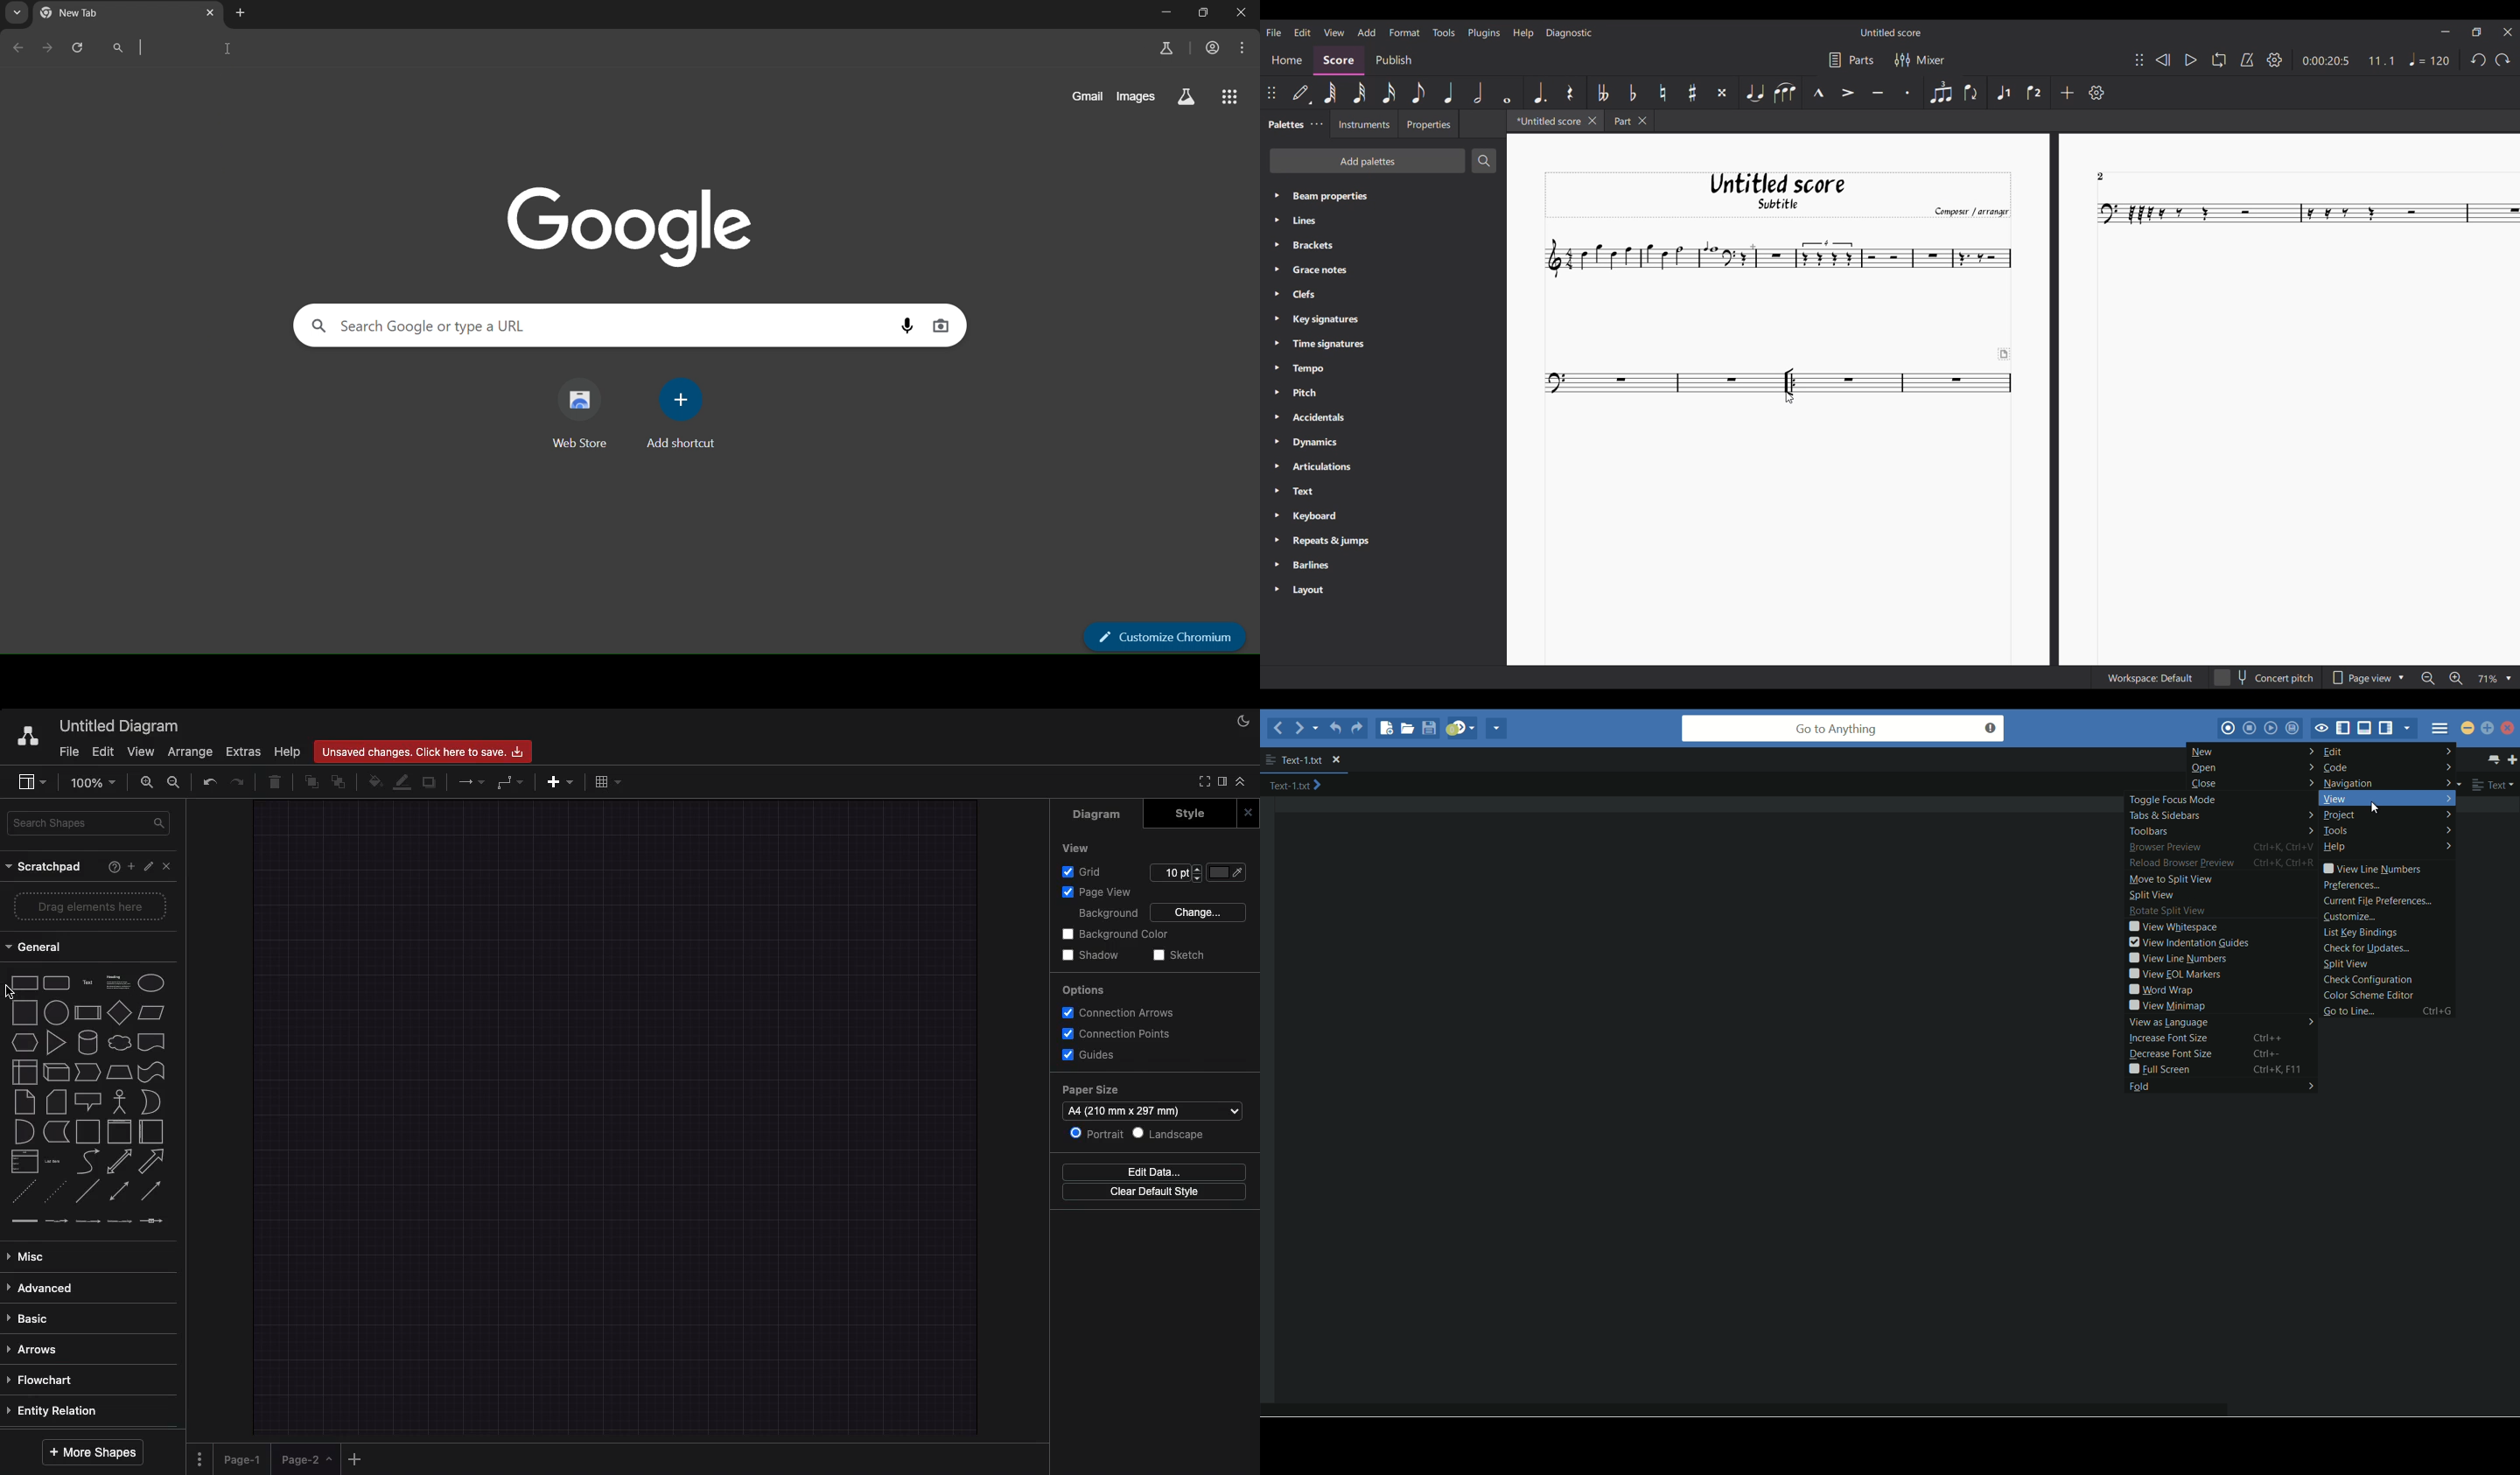 The height and width of the screenshot is (1484, 2520). Describe the element at coordinates (1156, 1194) in the screenshot. I see `Clear default style` at that location.